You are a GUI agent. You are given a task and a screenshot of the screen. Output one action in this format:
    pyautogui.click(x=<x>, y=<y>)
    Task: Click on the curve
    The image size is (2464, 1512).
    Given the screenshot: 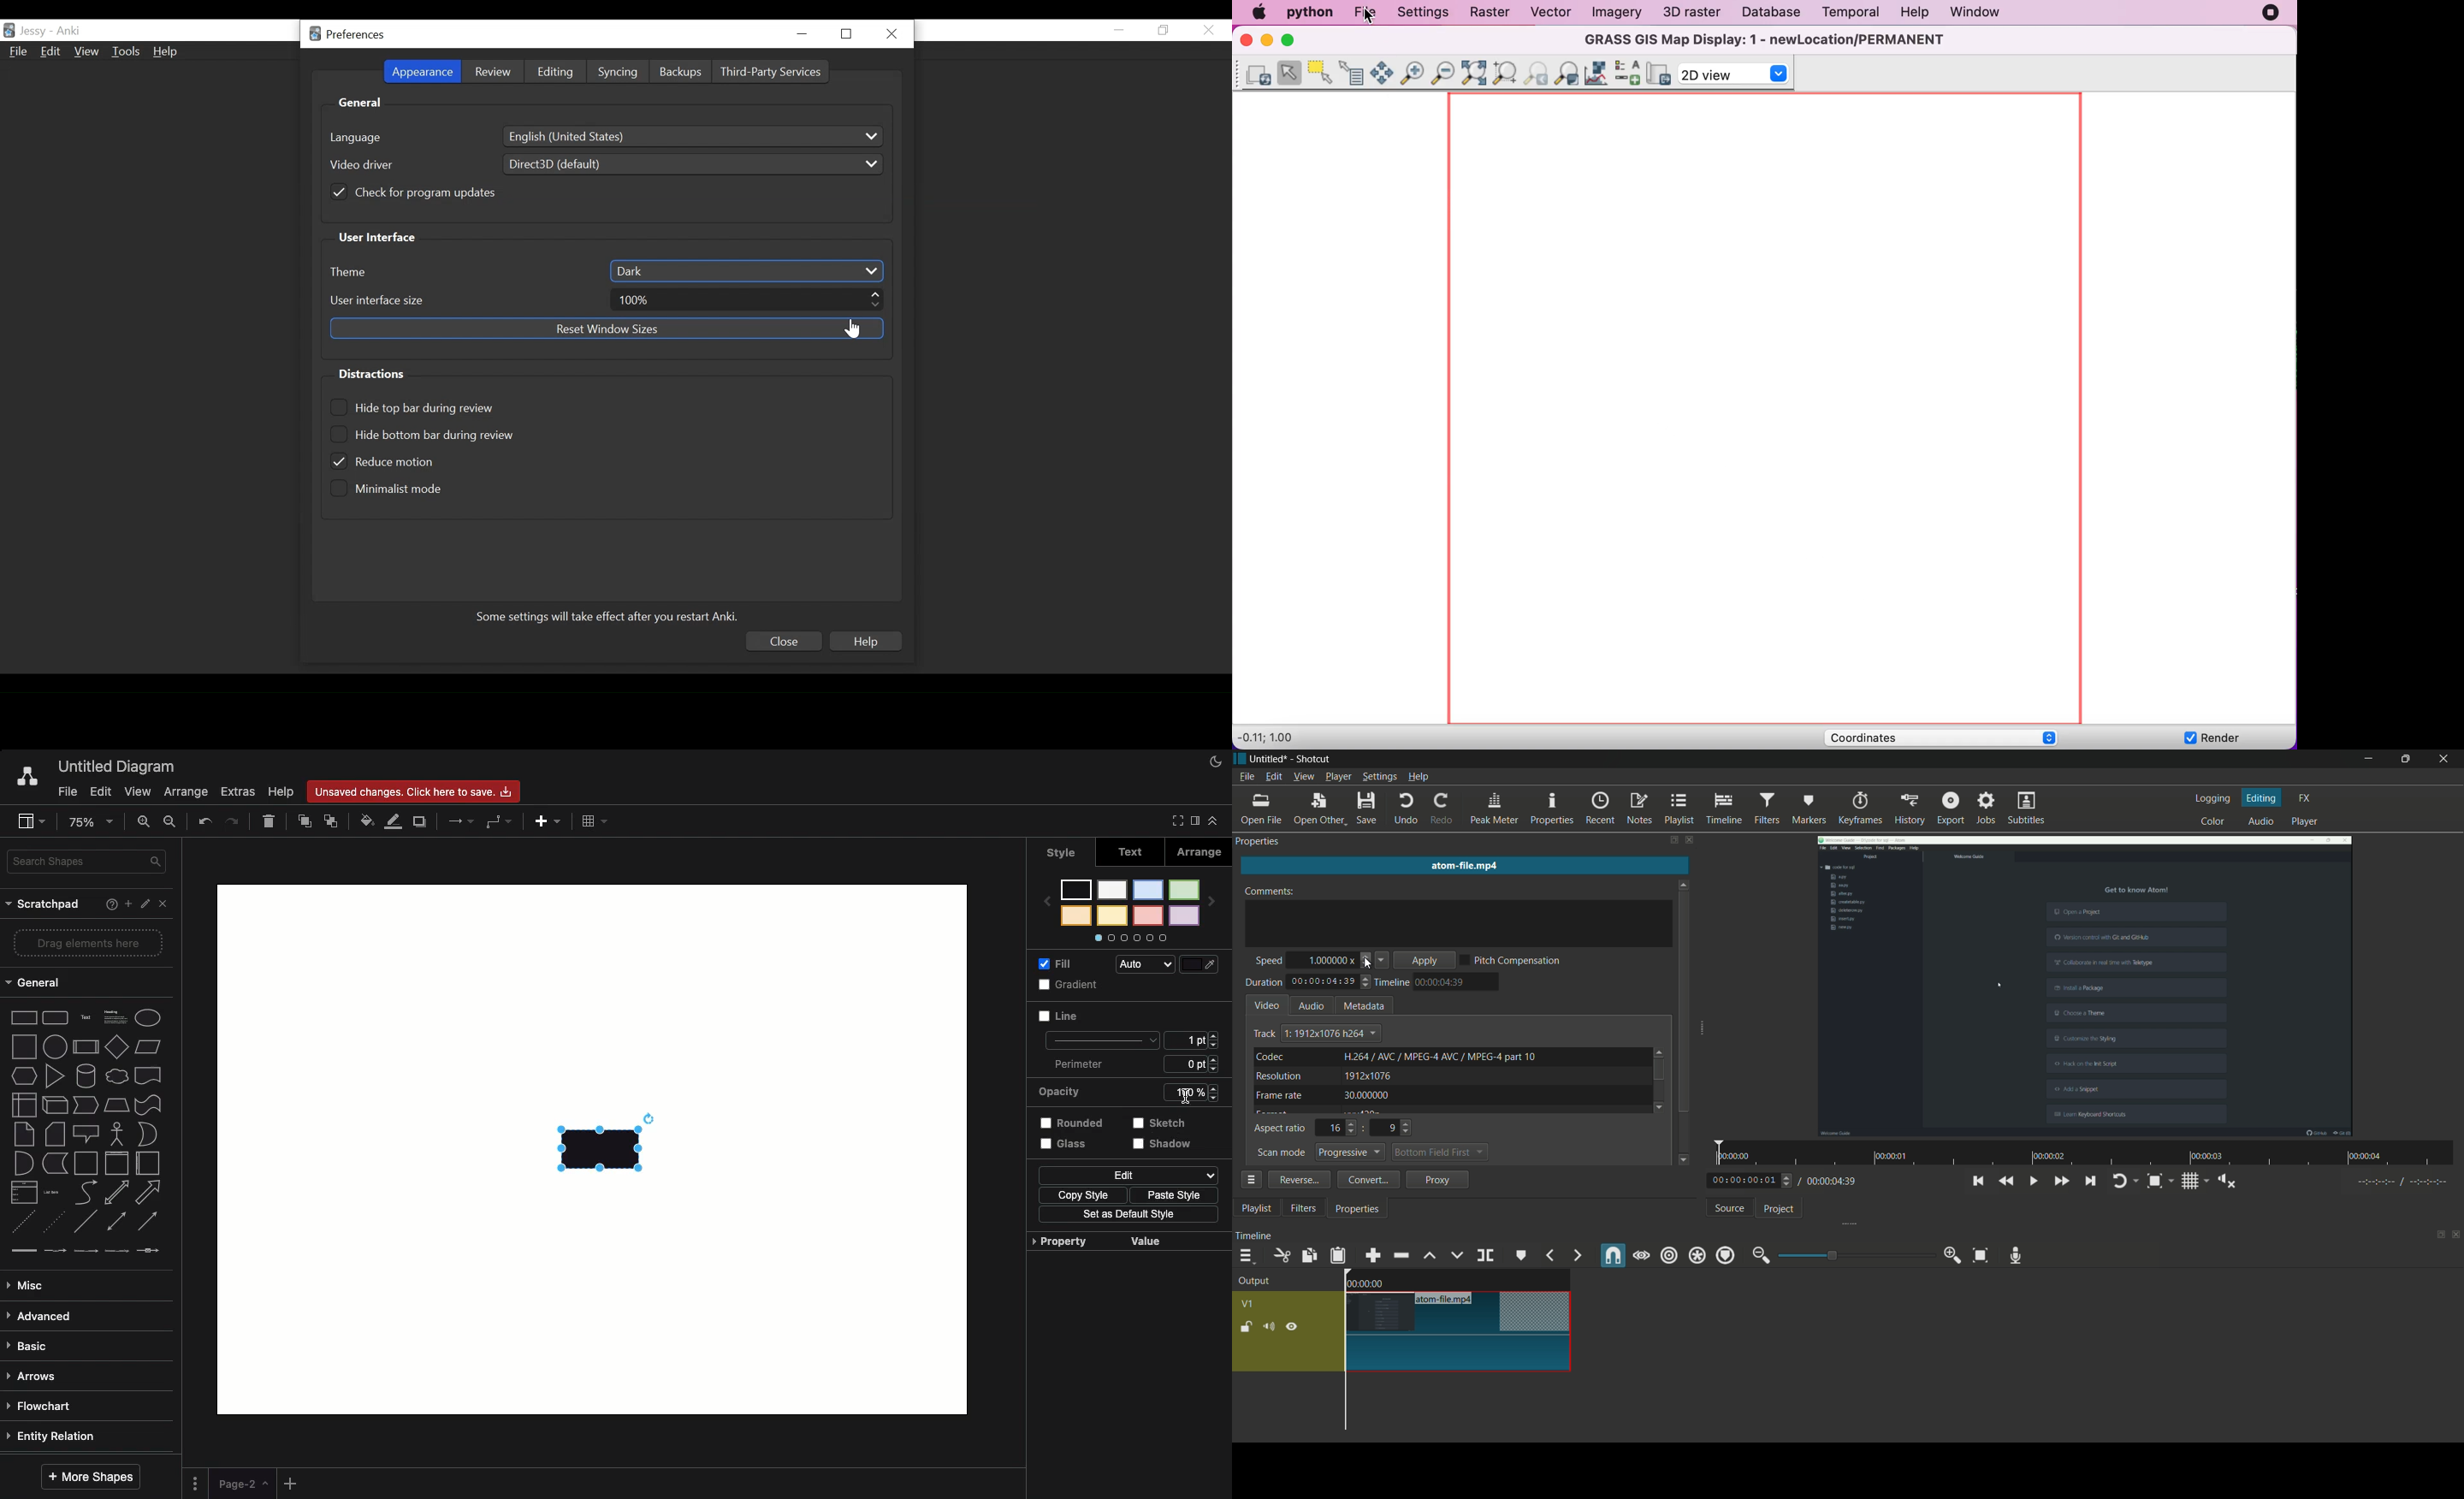 What is the action you would take?
    pyautogui.click(x=86, y=1194)
    